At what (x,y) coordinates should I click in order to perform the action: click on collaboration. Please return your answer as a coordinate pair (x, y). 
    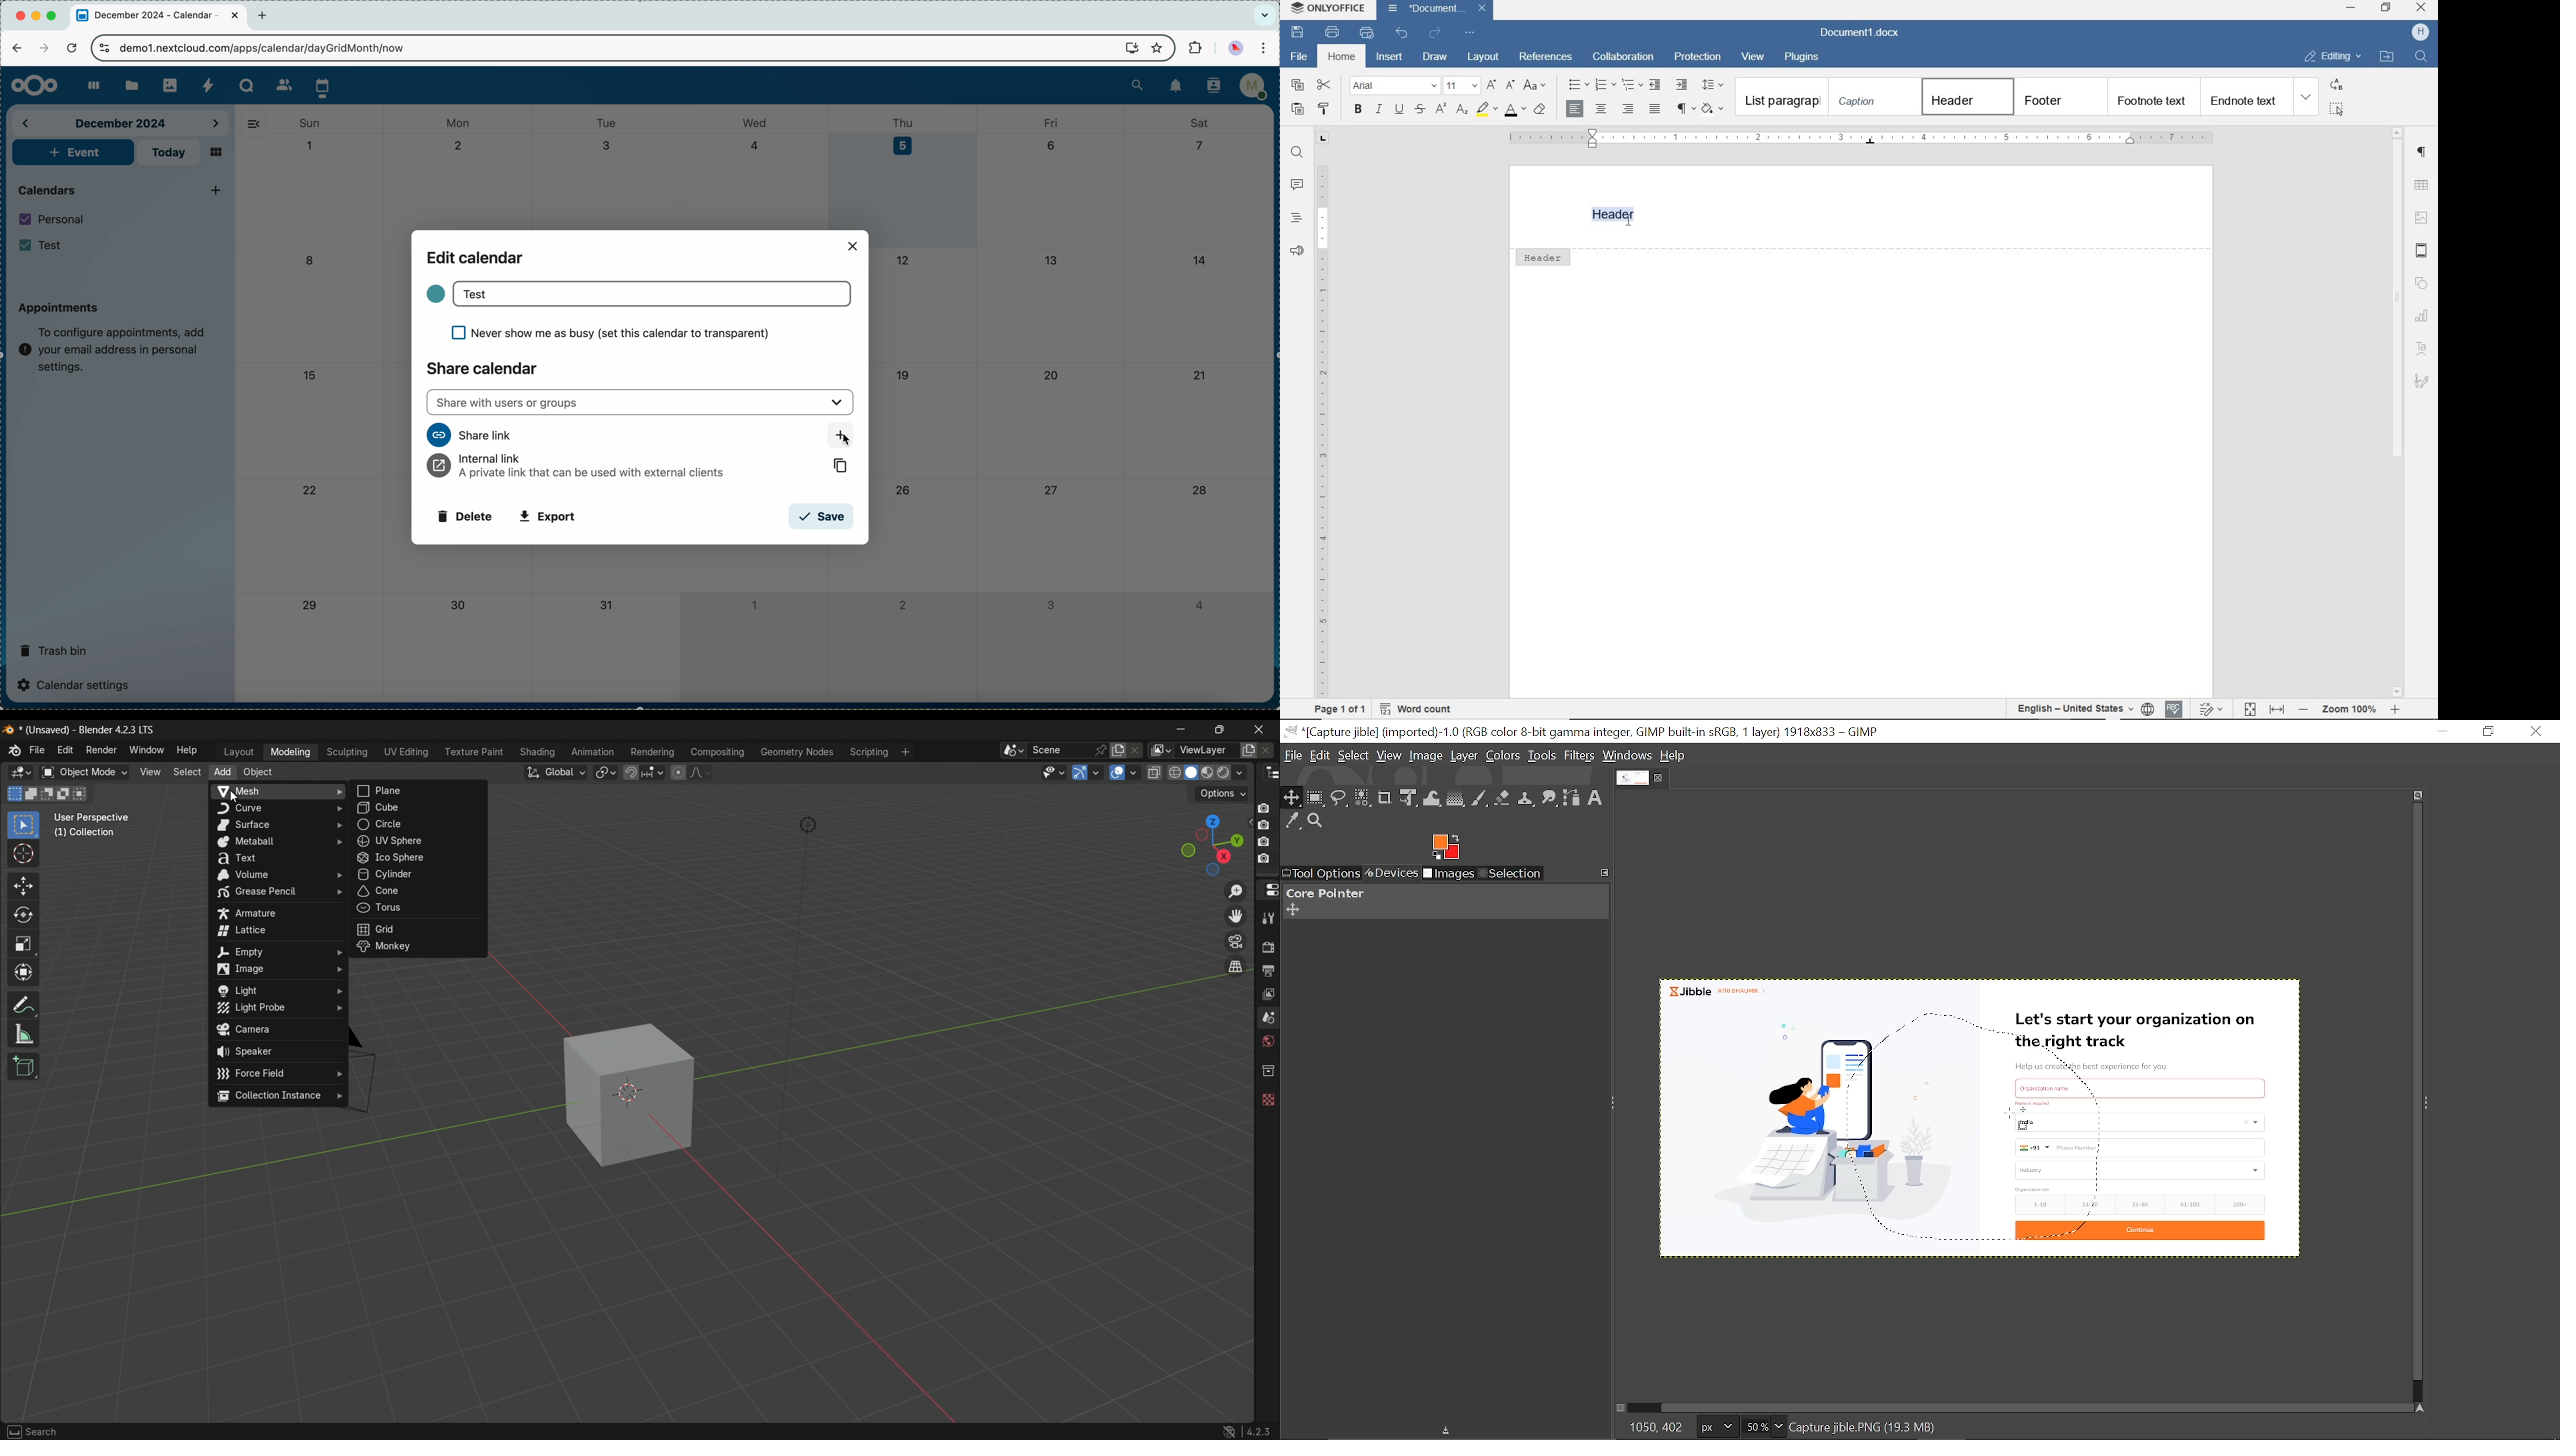
    Looking at the image, I should click on (1625, 57).